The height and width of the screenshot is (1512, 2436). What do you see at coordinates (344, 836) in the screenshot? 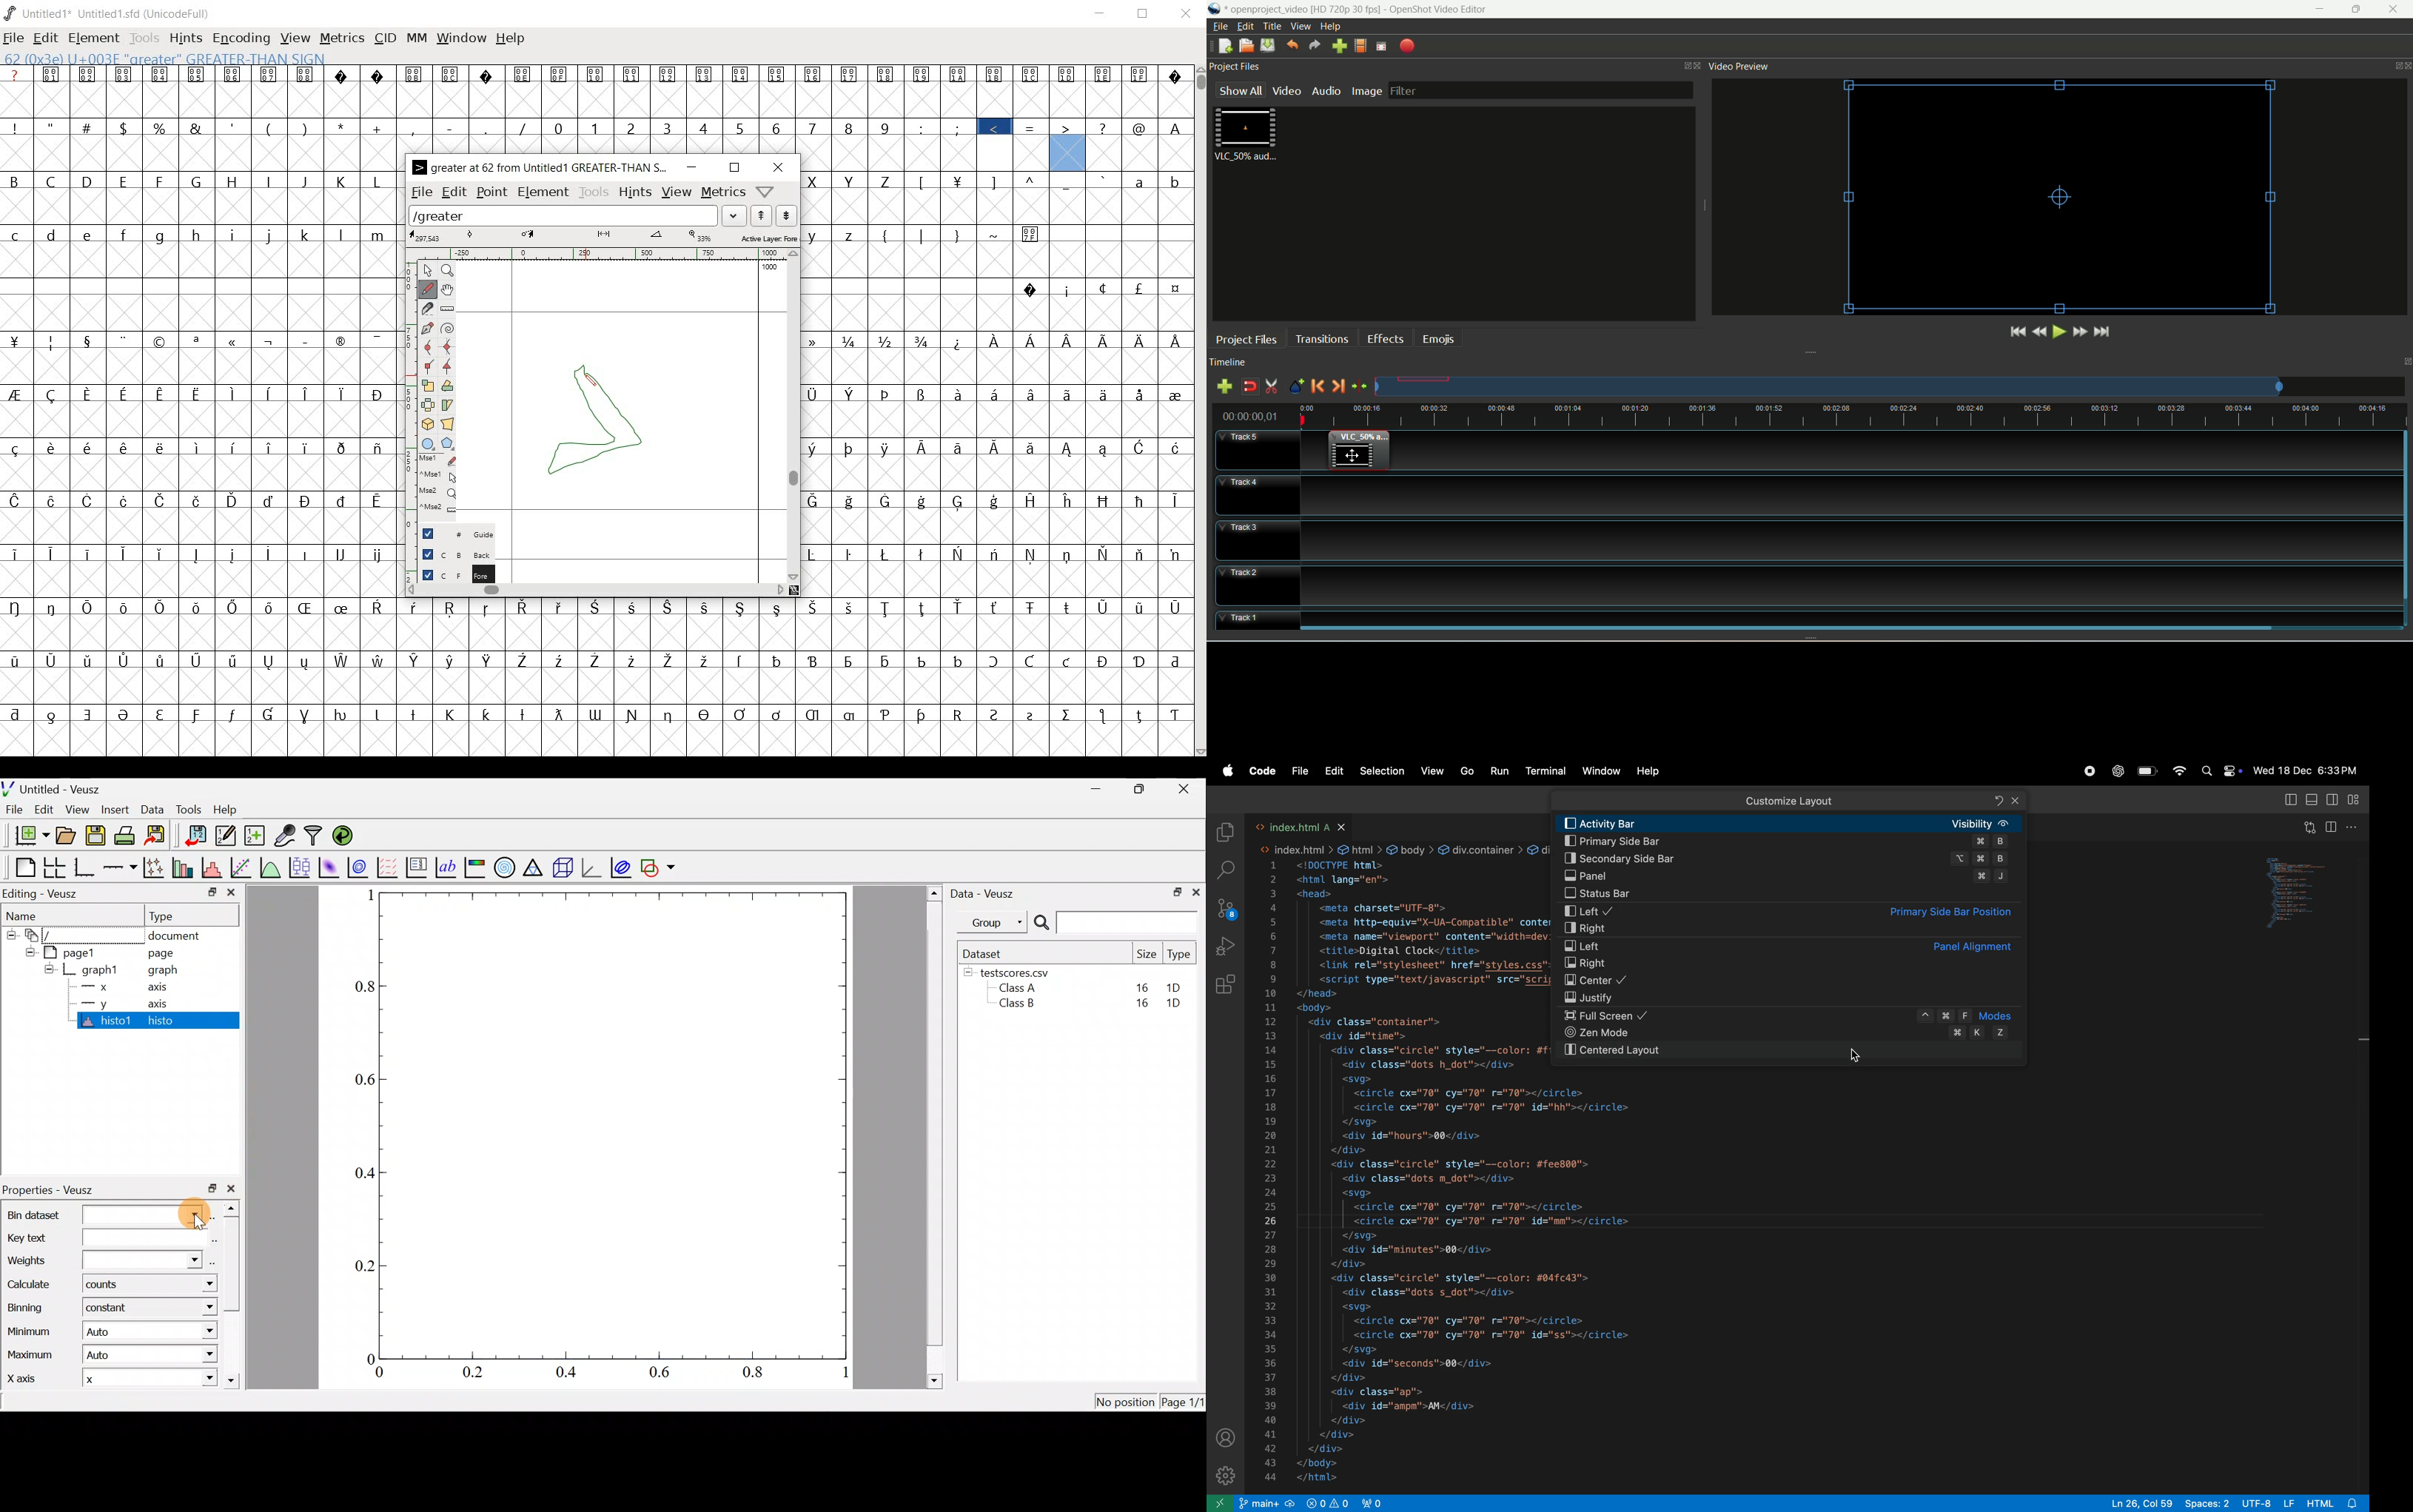
I see `Reload linked datasets` at bounding box center [344, 836].